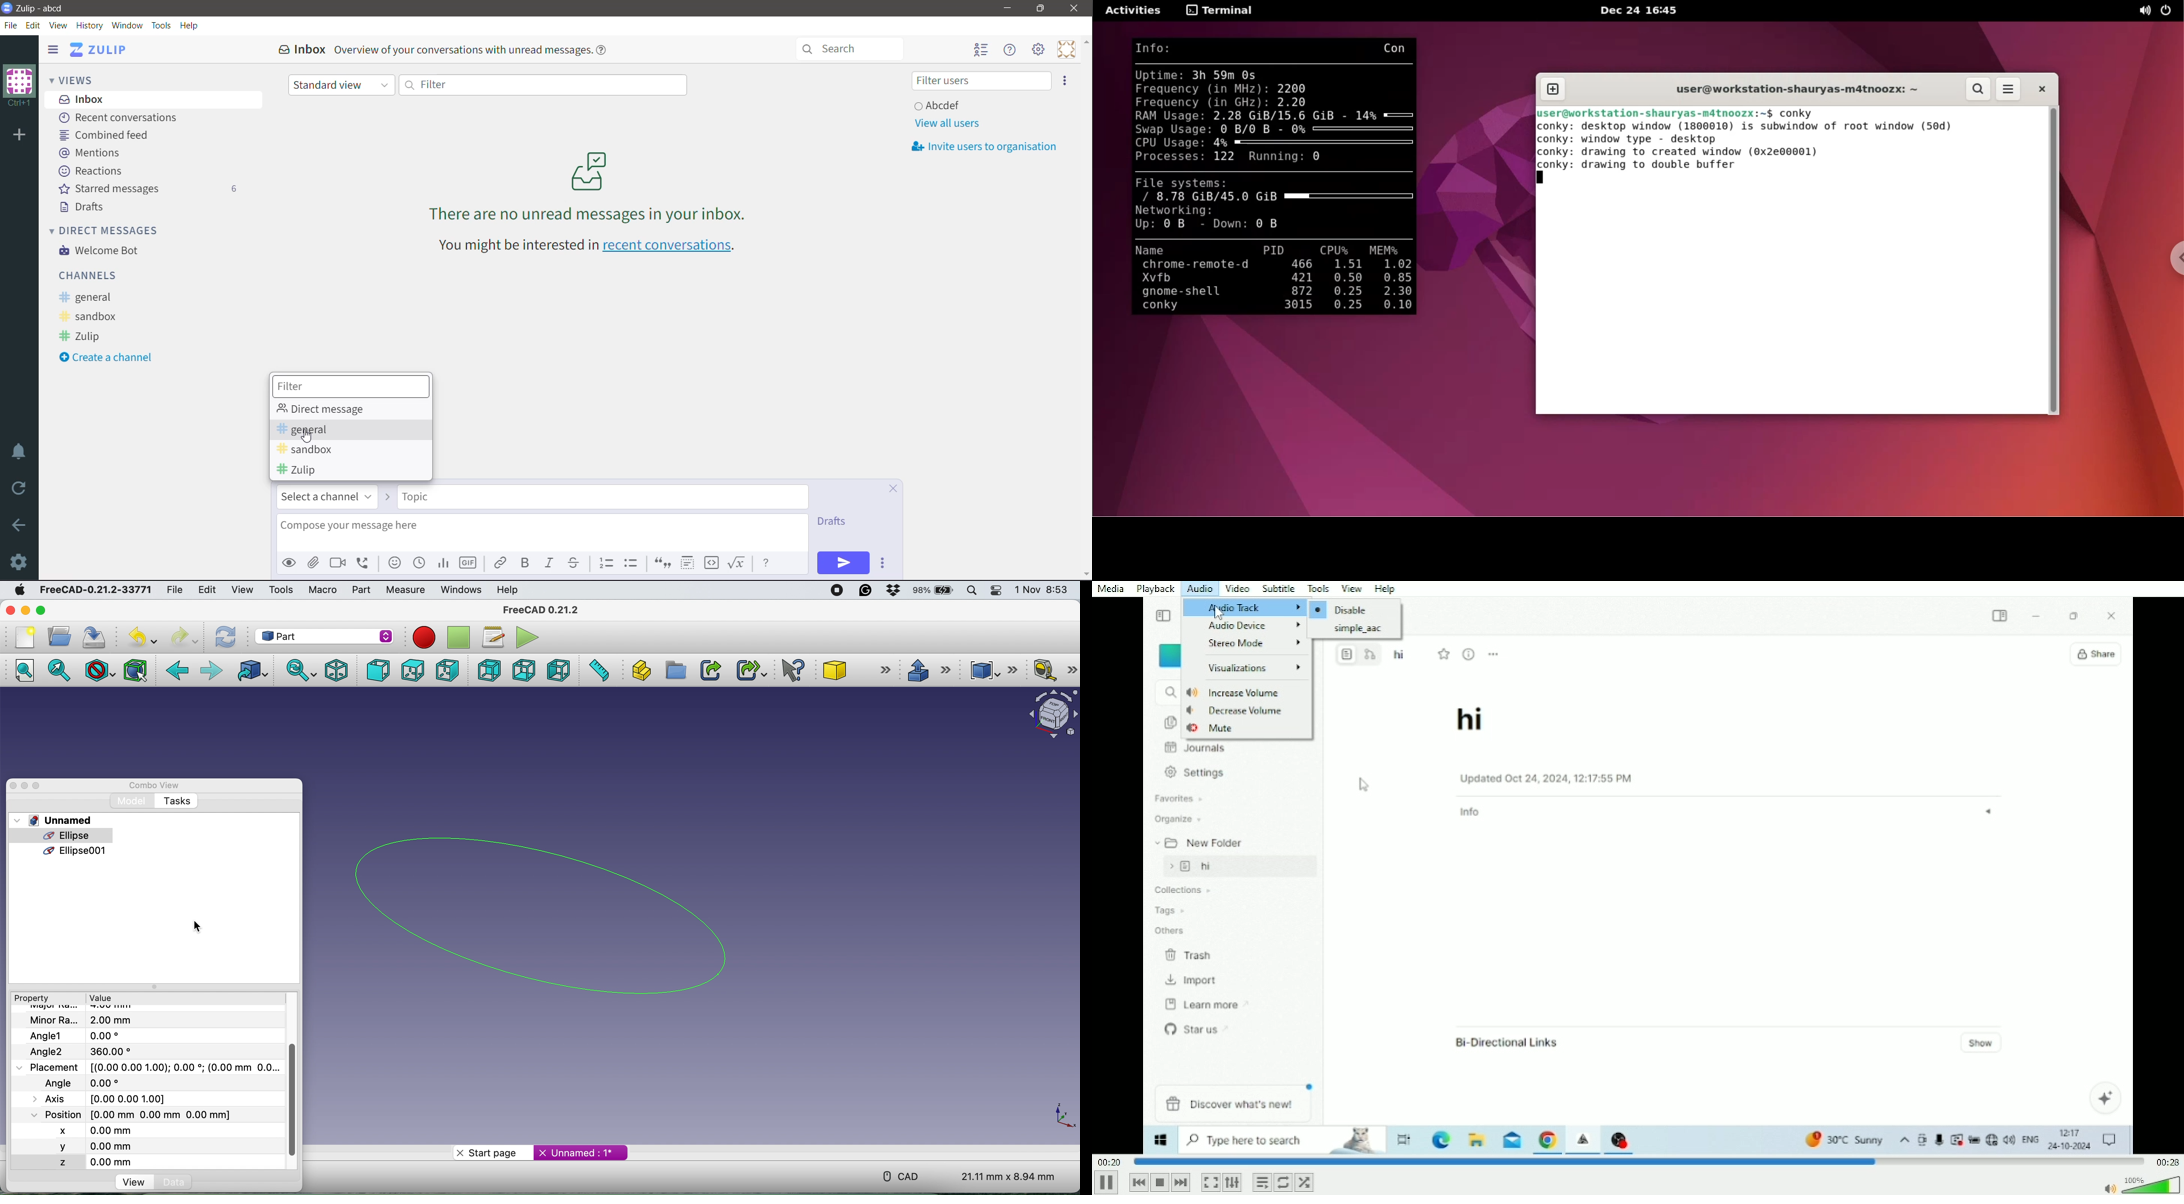 Image resolution: width=2184 pixels, height=1204 pixels. Describe the element at coordinates (18, 136) in the screenshot. I see `Add organization` at that location.